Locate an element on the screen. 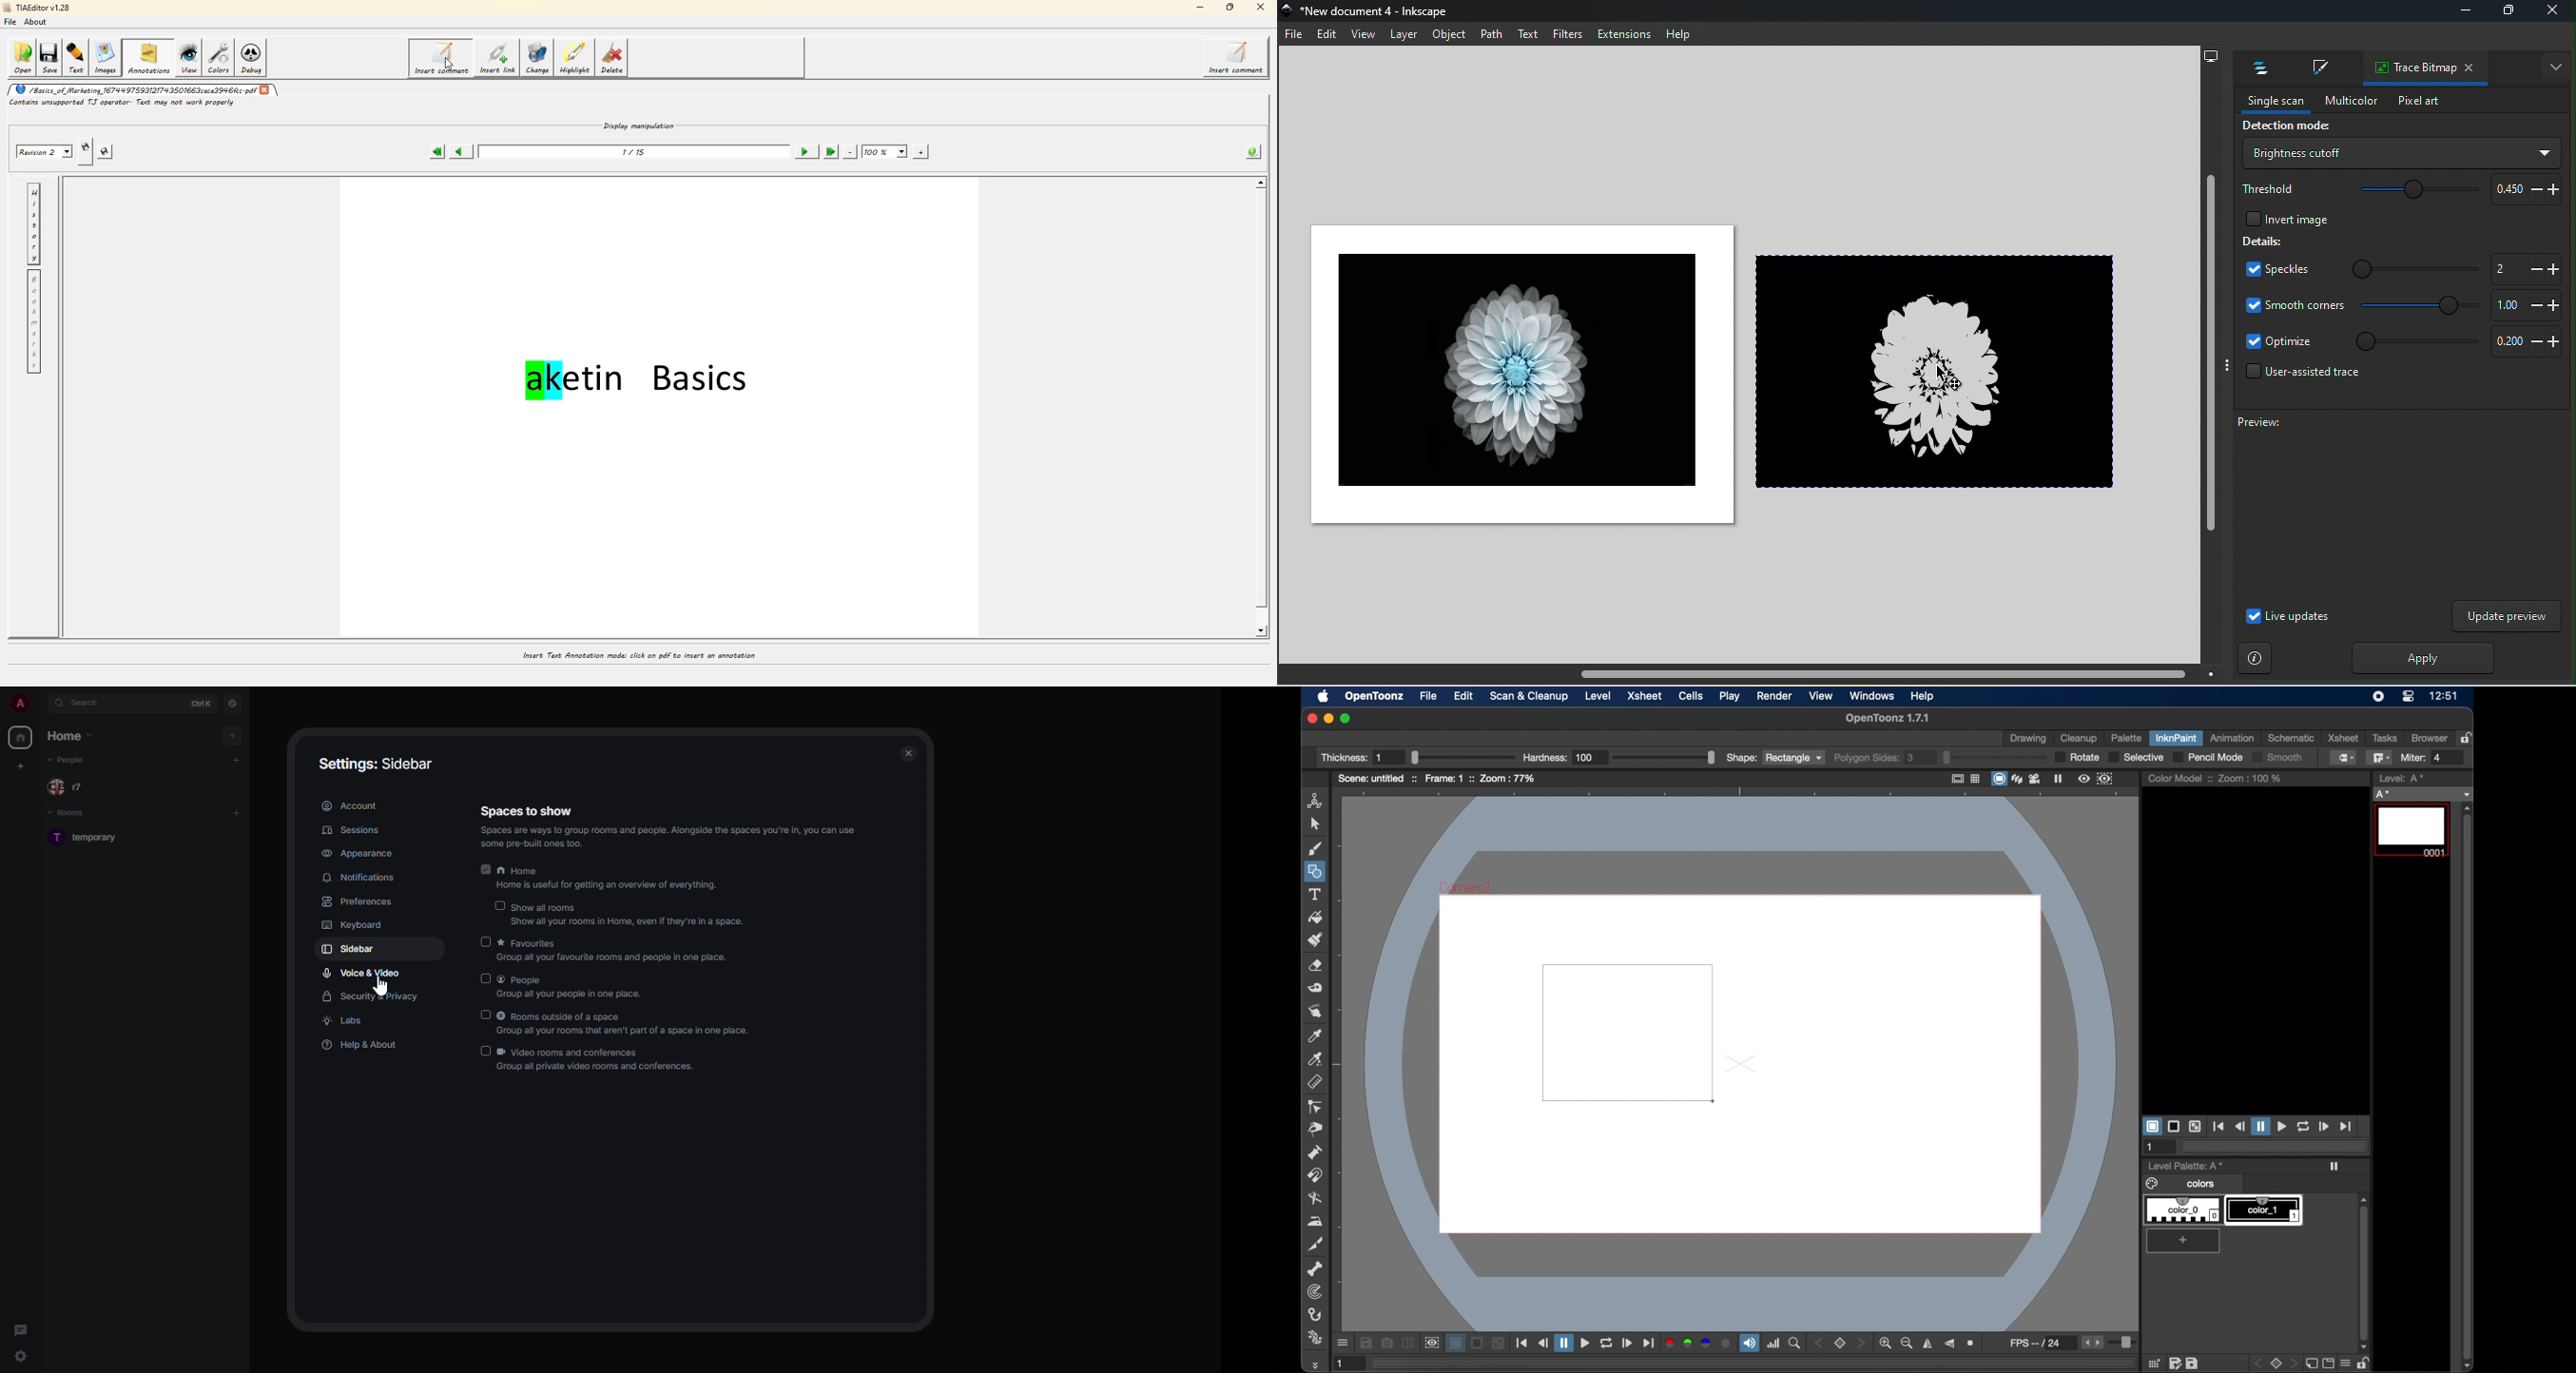 The image size is (2576, 1400). polygon sides is located at coordinates (1939, 758).